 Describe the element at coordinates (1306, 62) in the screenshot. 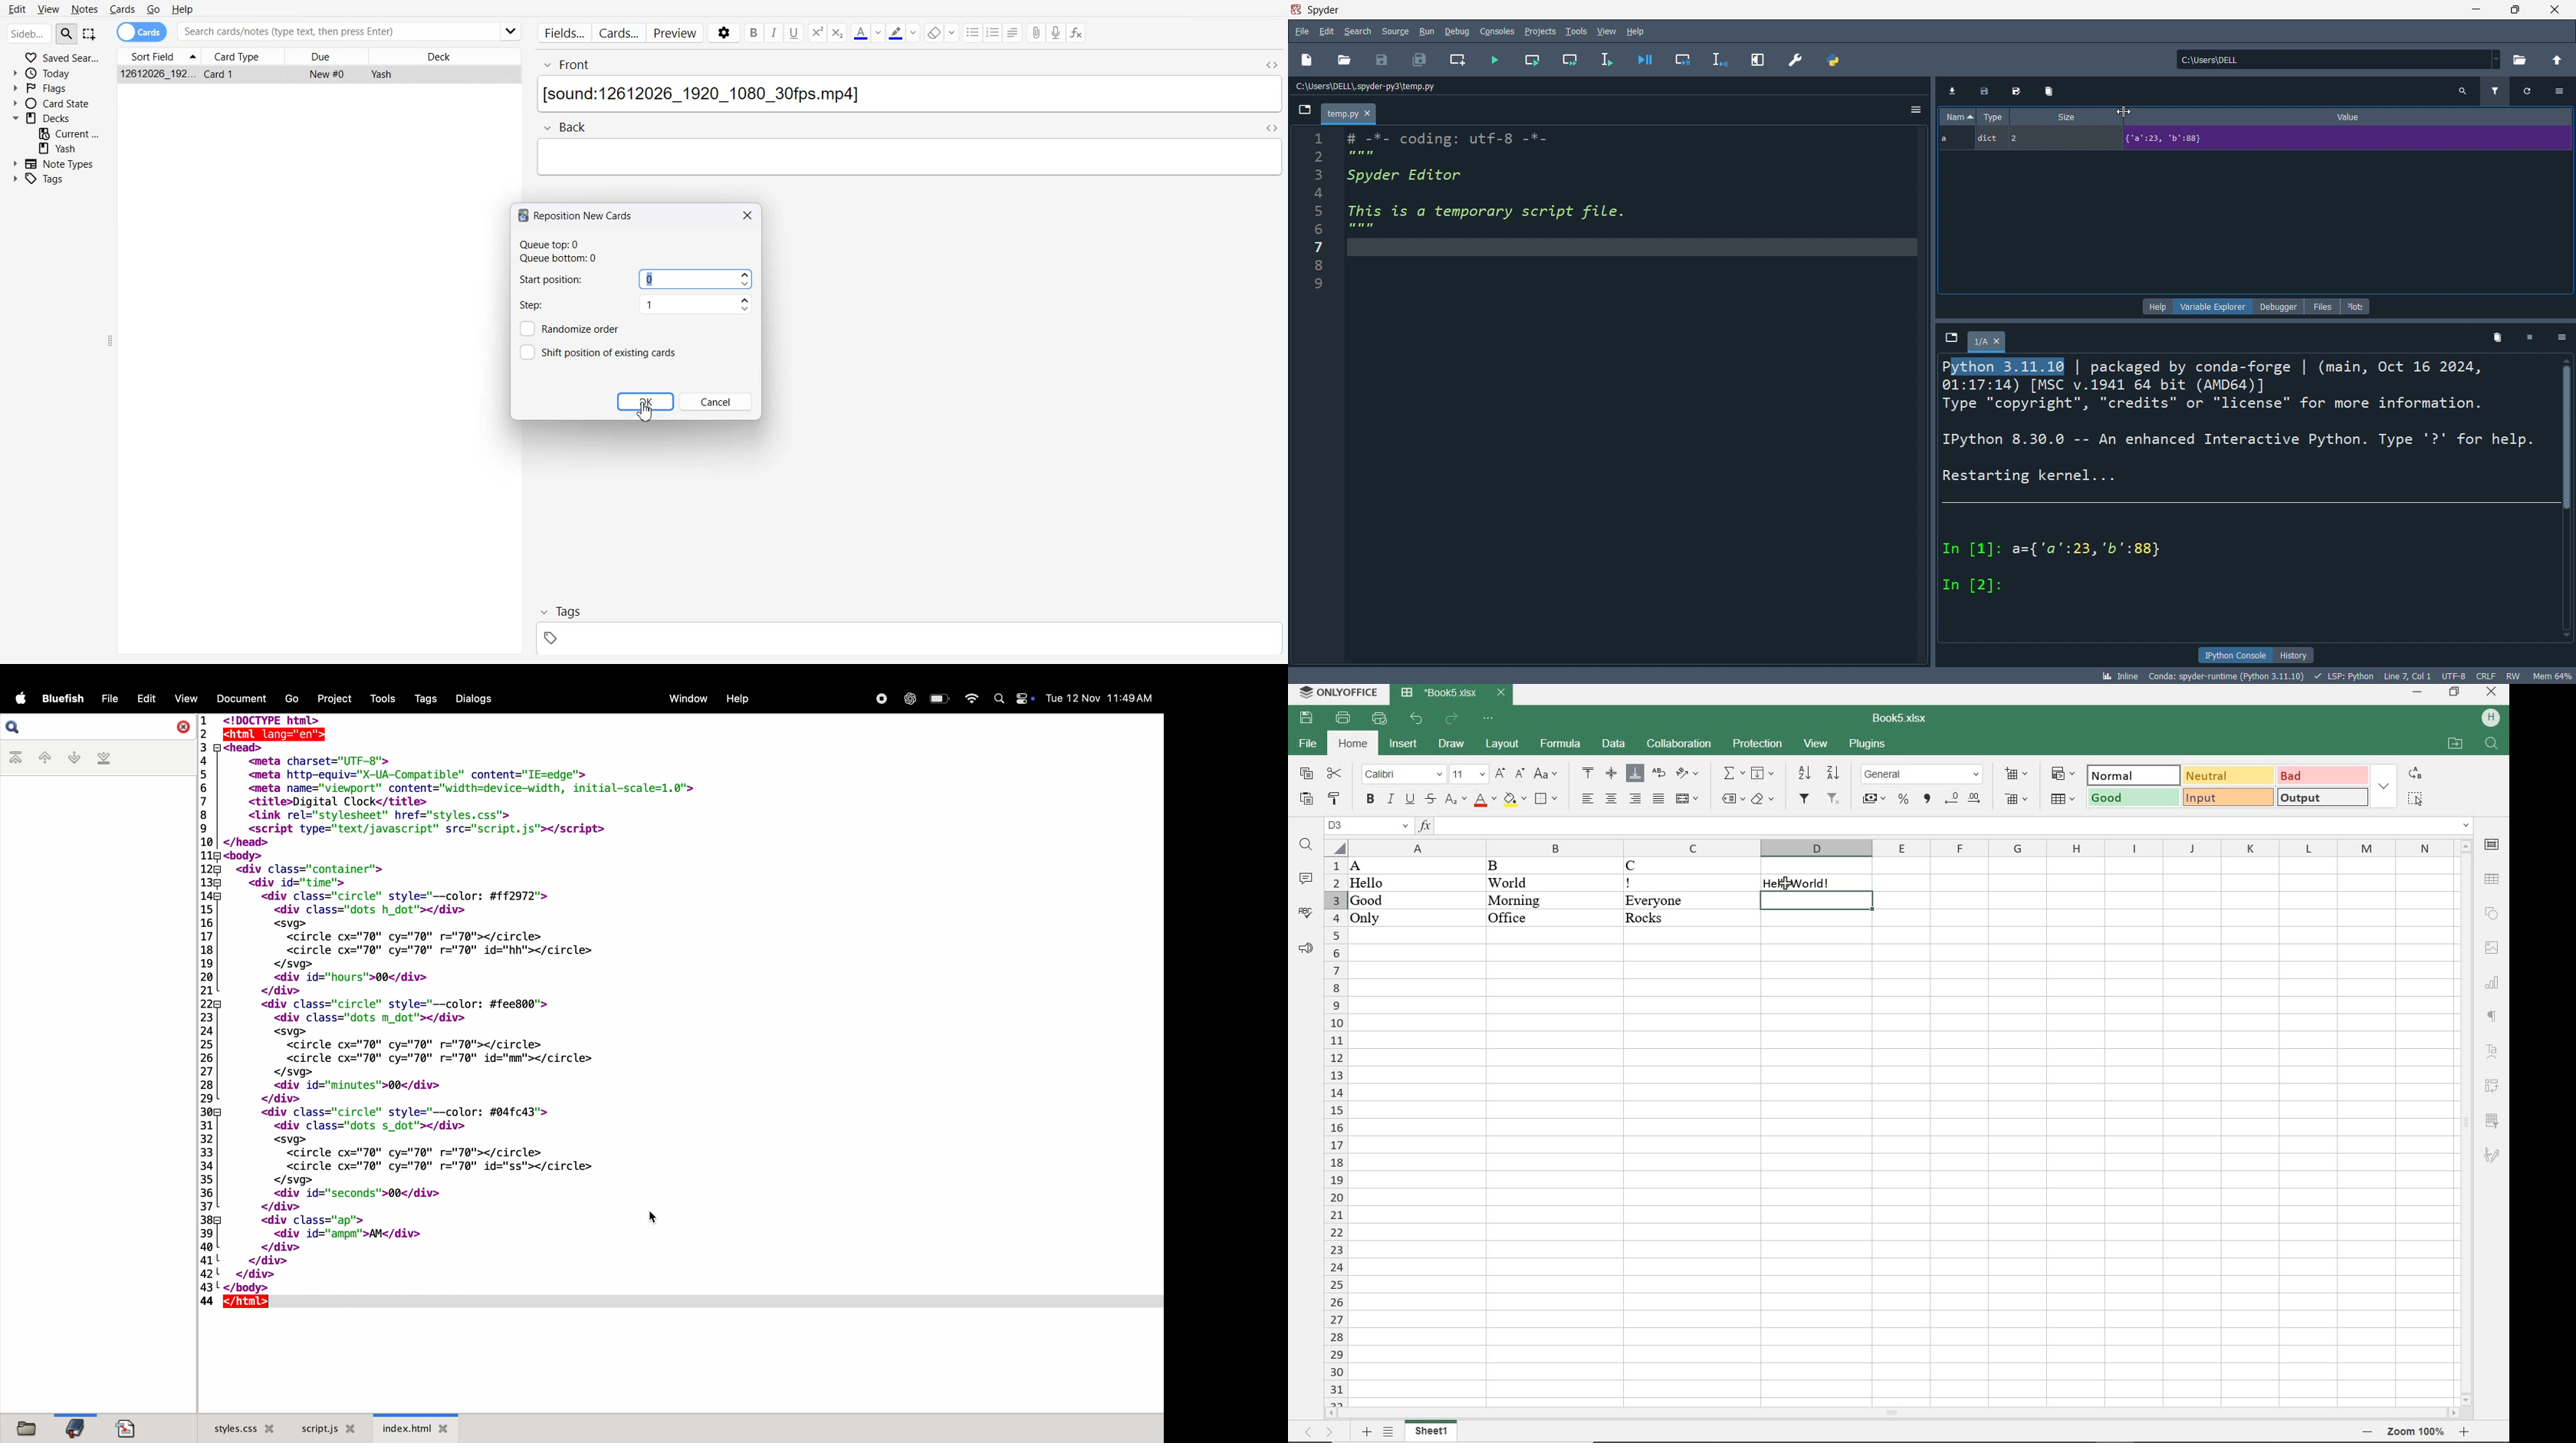

I see `new file` at that location.